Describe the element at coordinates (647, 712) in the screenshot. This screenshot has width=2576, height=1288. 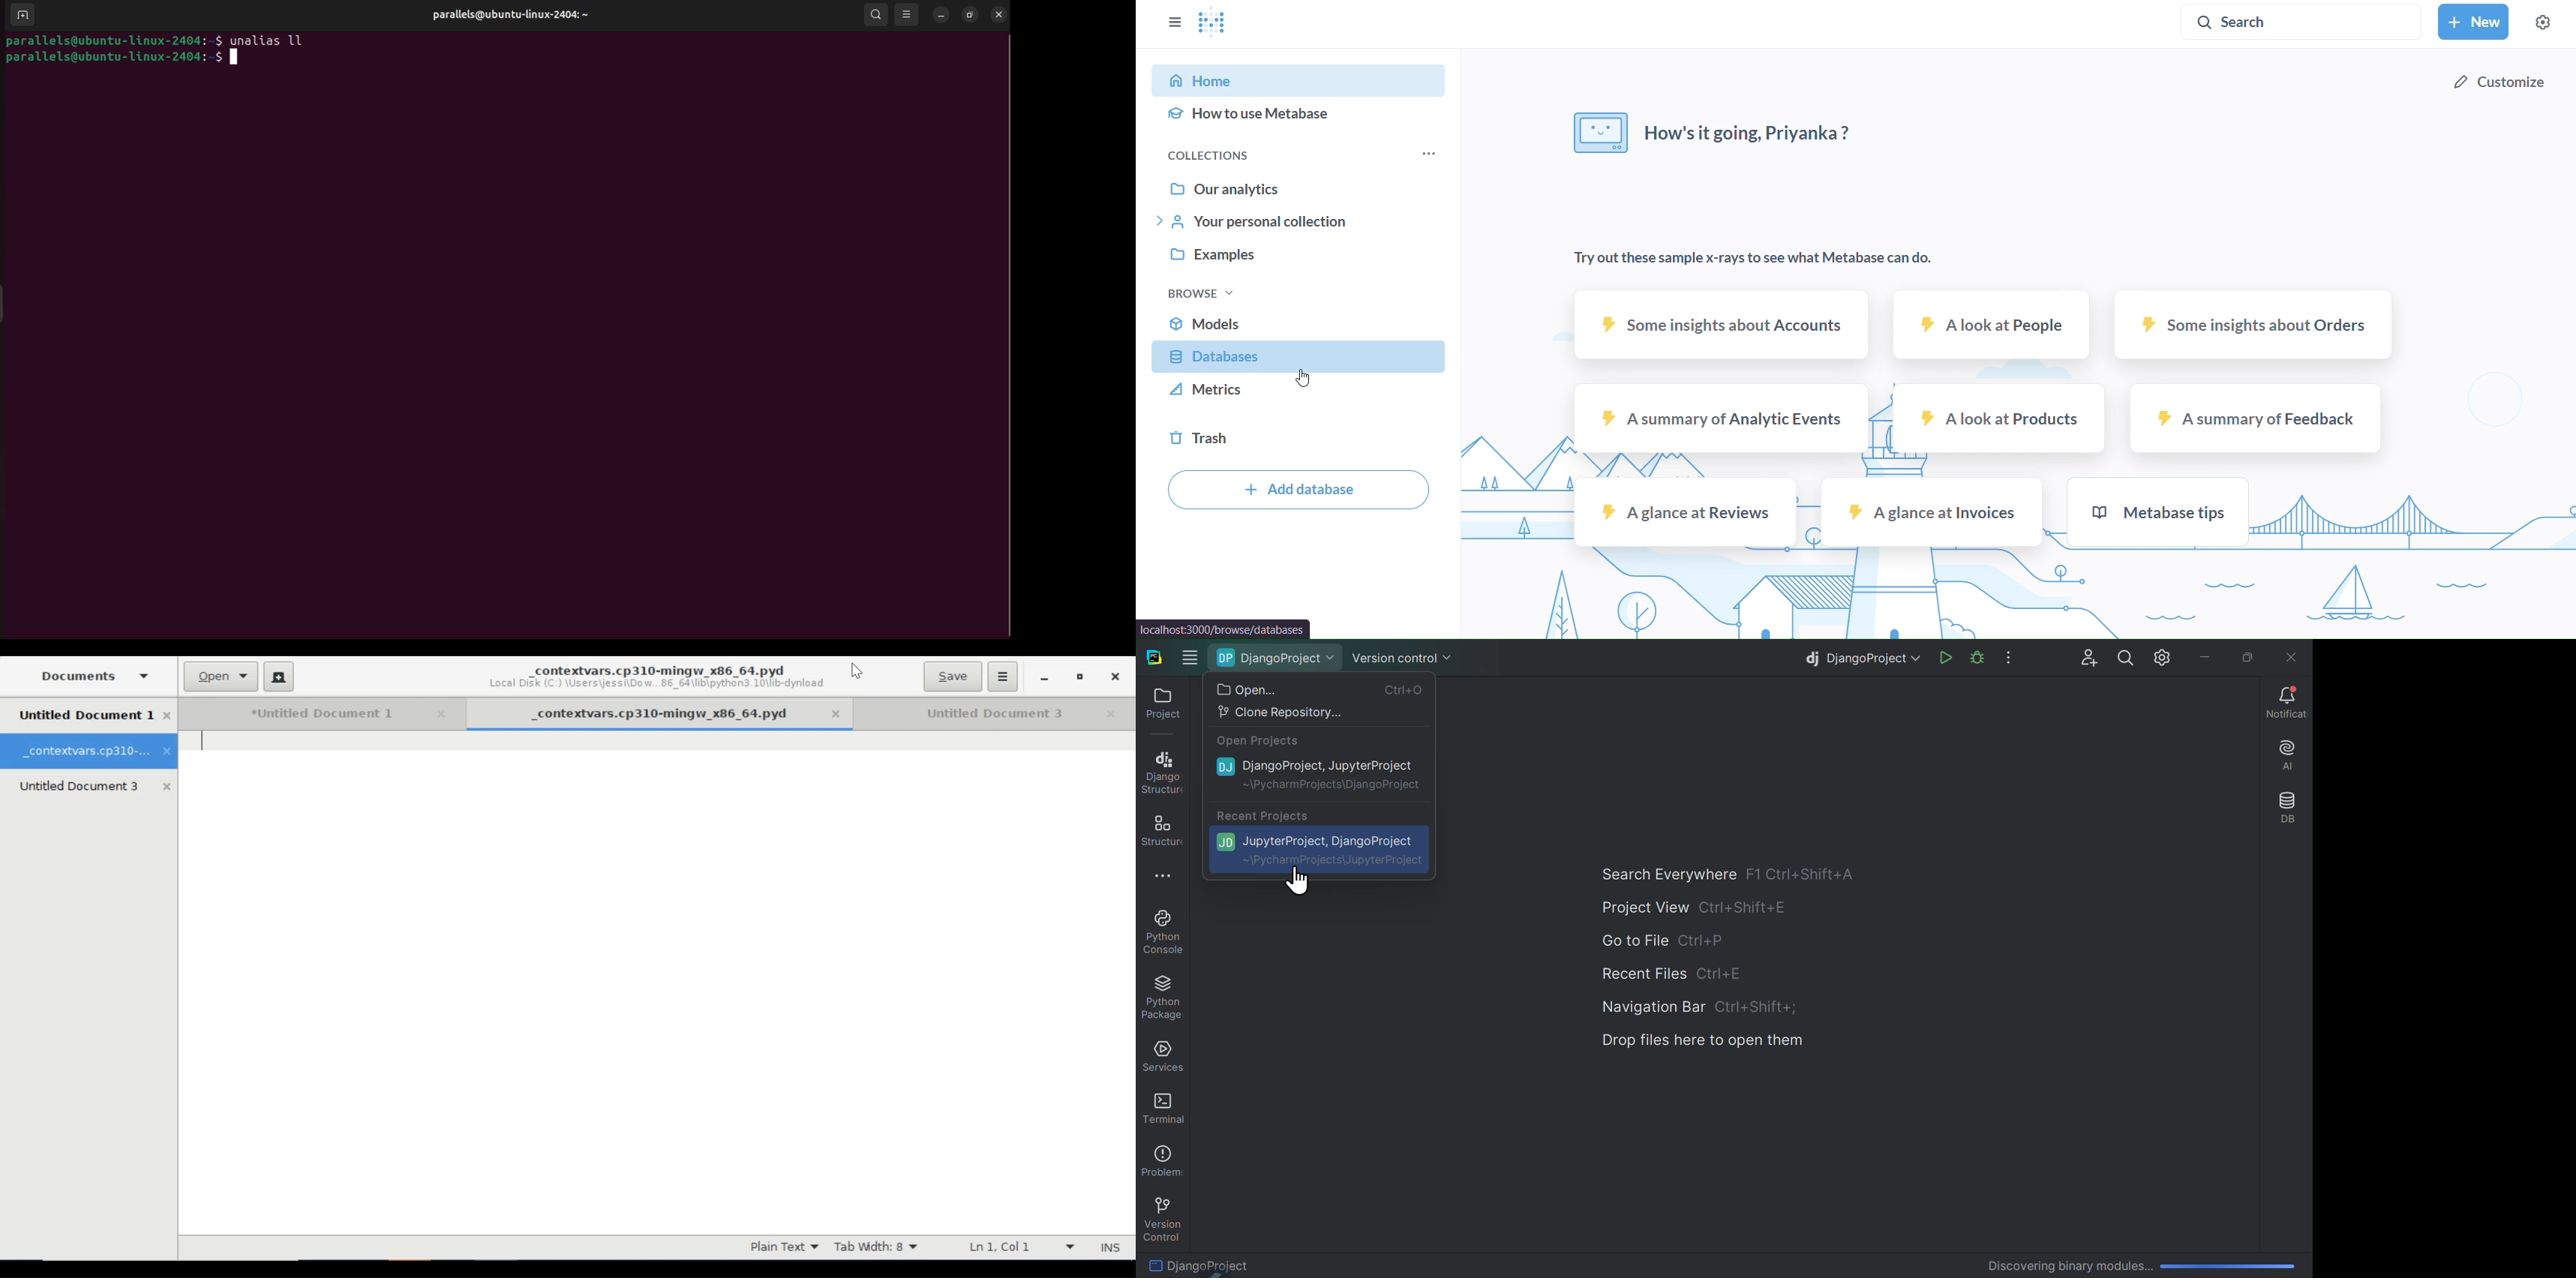
I see `_contextvars.cp310-minger_xc86_64.pyd Tab` at that location.